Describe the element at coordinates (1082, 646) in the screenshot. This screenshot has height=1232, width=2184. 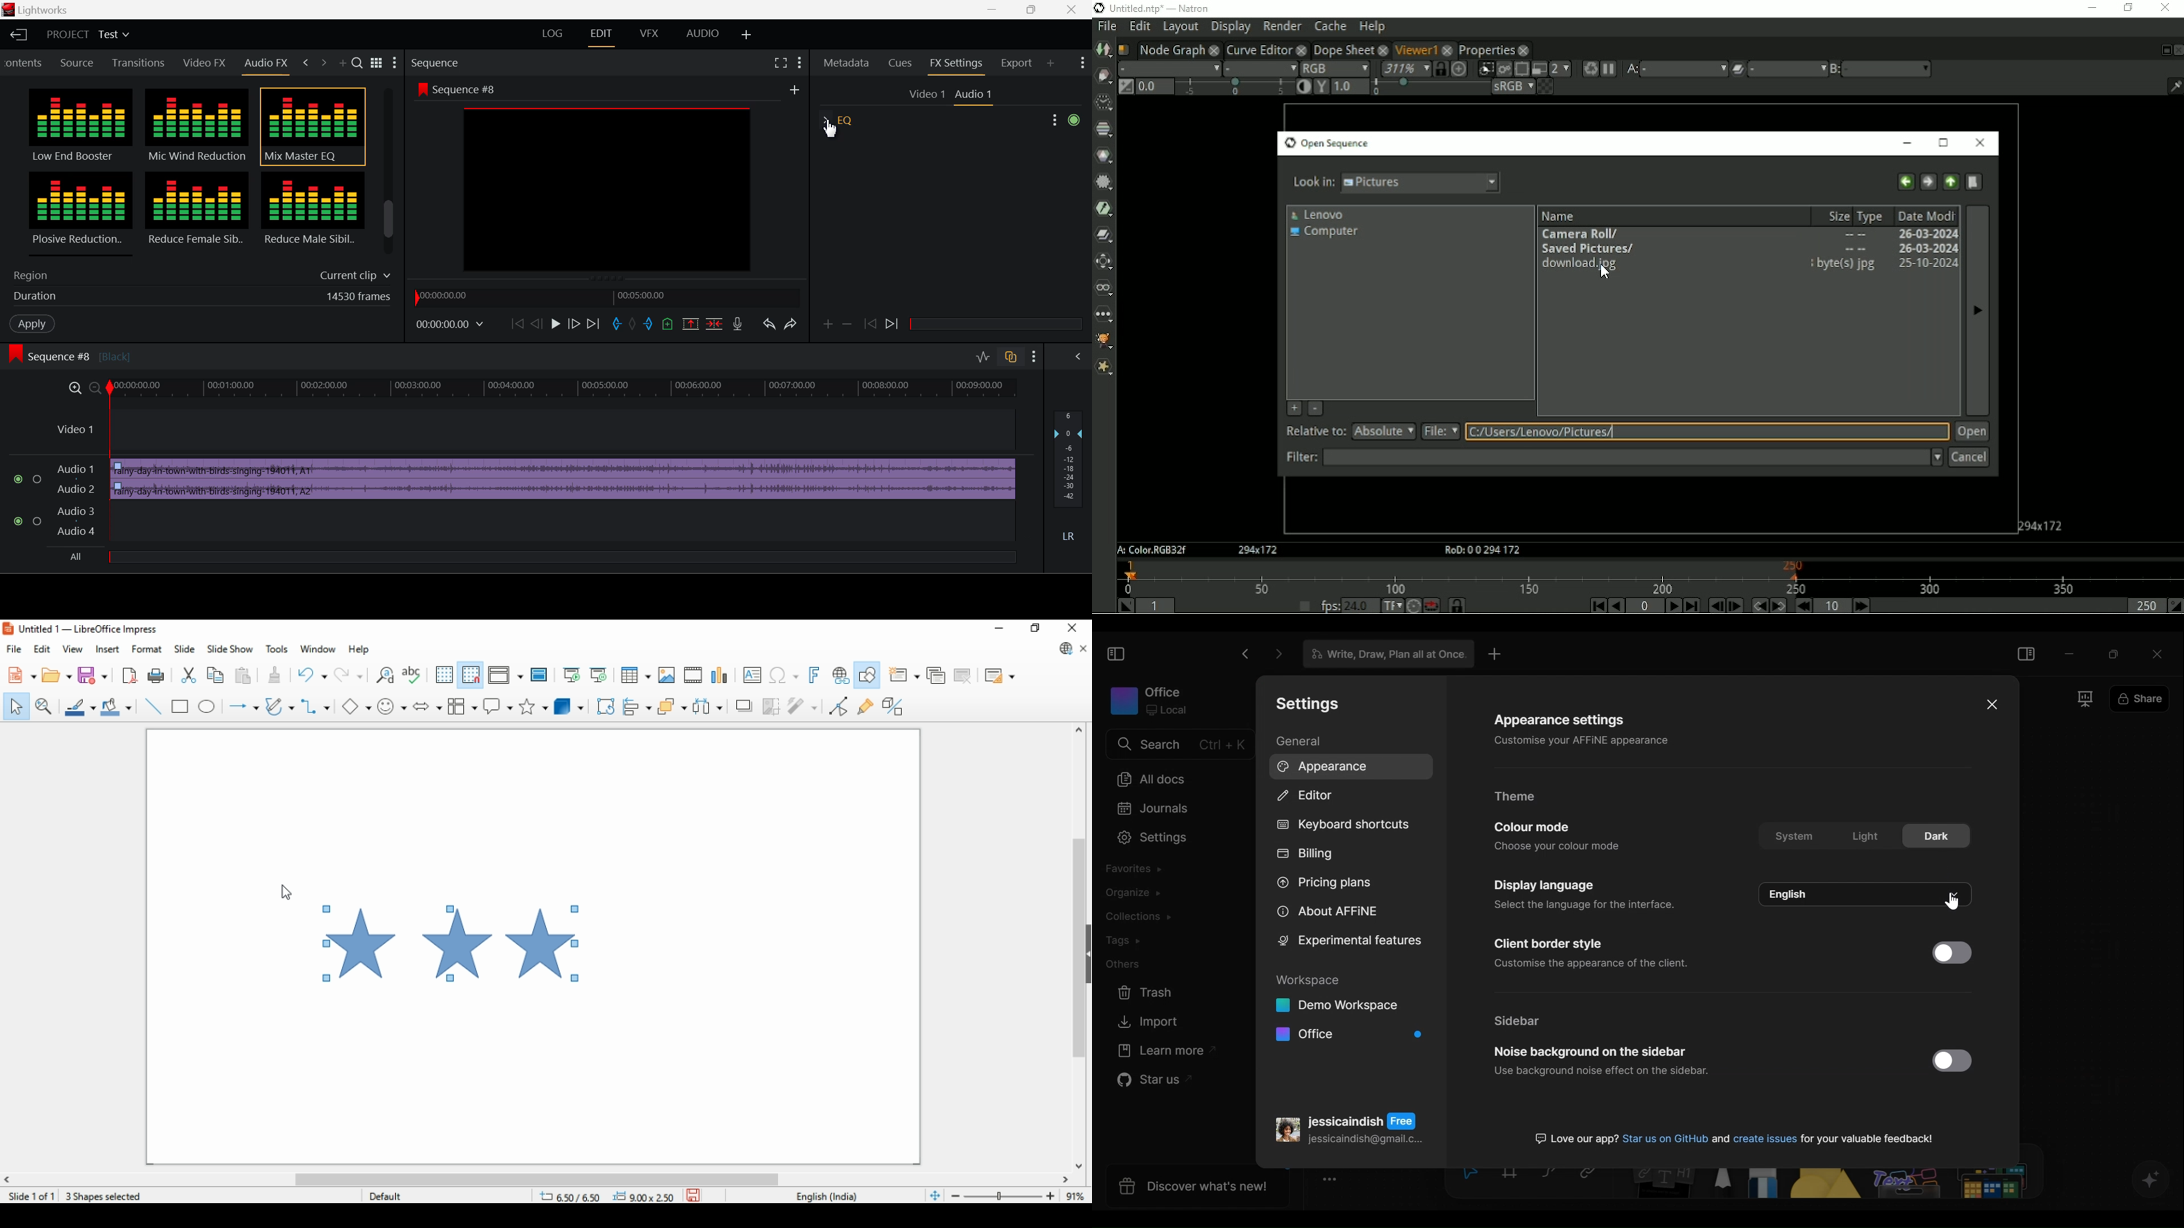
I see `close document` at that location.